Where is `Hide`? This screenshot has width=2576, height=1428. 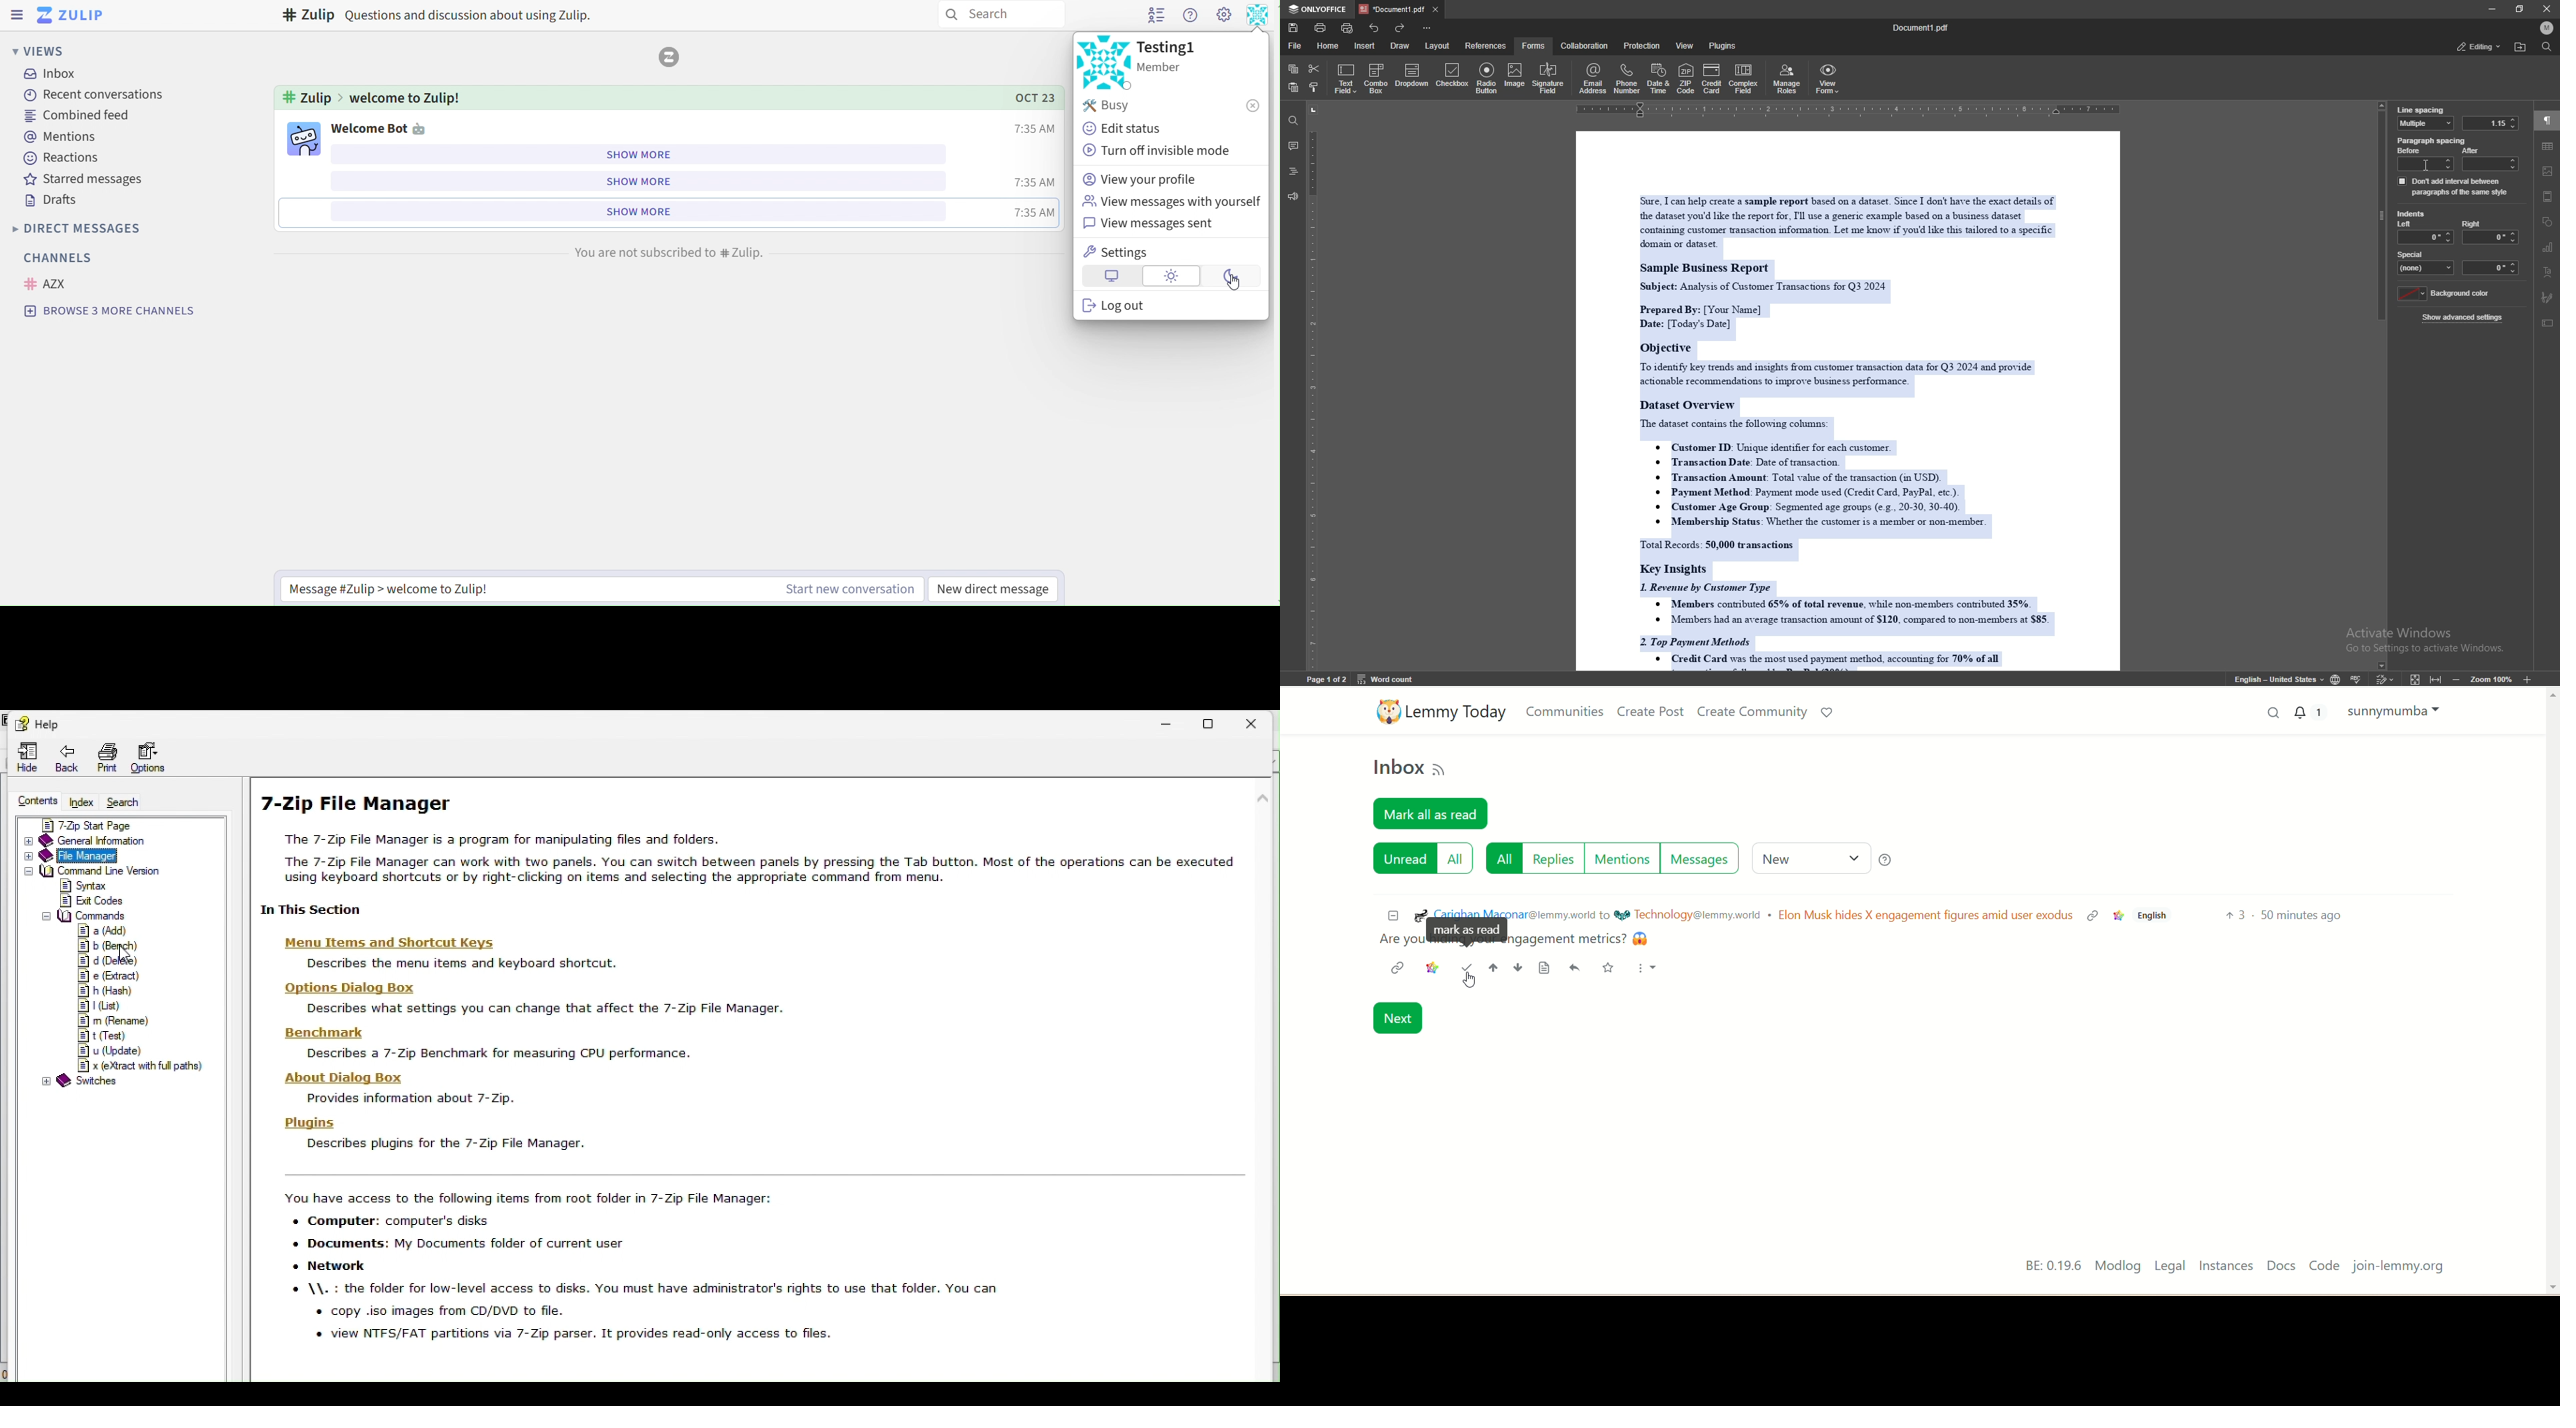 Hide is located at coordinates (27, 758).